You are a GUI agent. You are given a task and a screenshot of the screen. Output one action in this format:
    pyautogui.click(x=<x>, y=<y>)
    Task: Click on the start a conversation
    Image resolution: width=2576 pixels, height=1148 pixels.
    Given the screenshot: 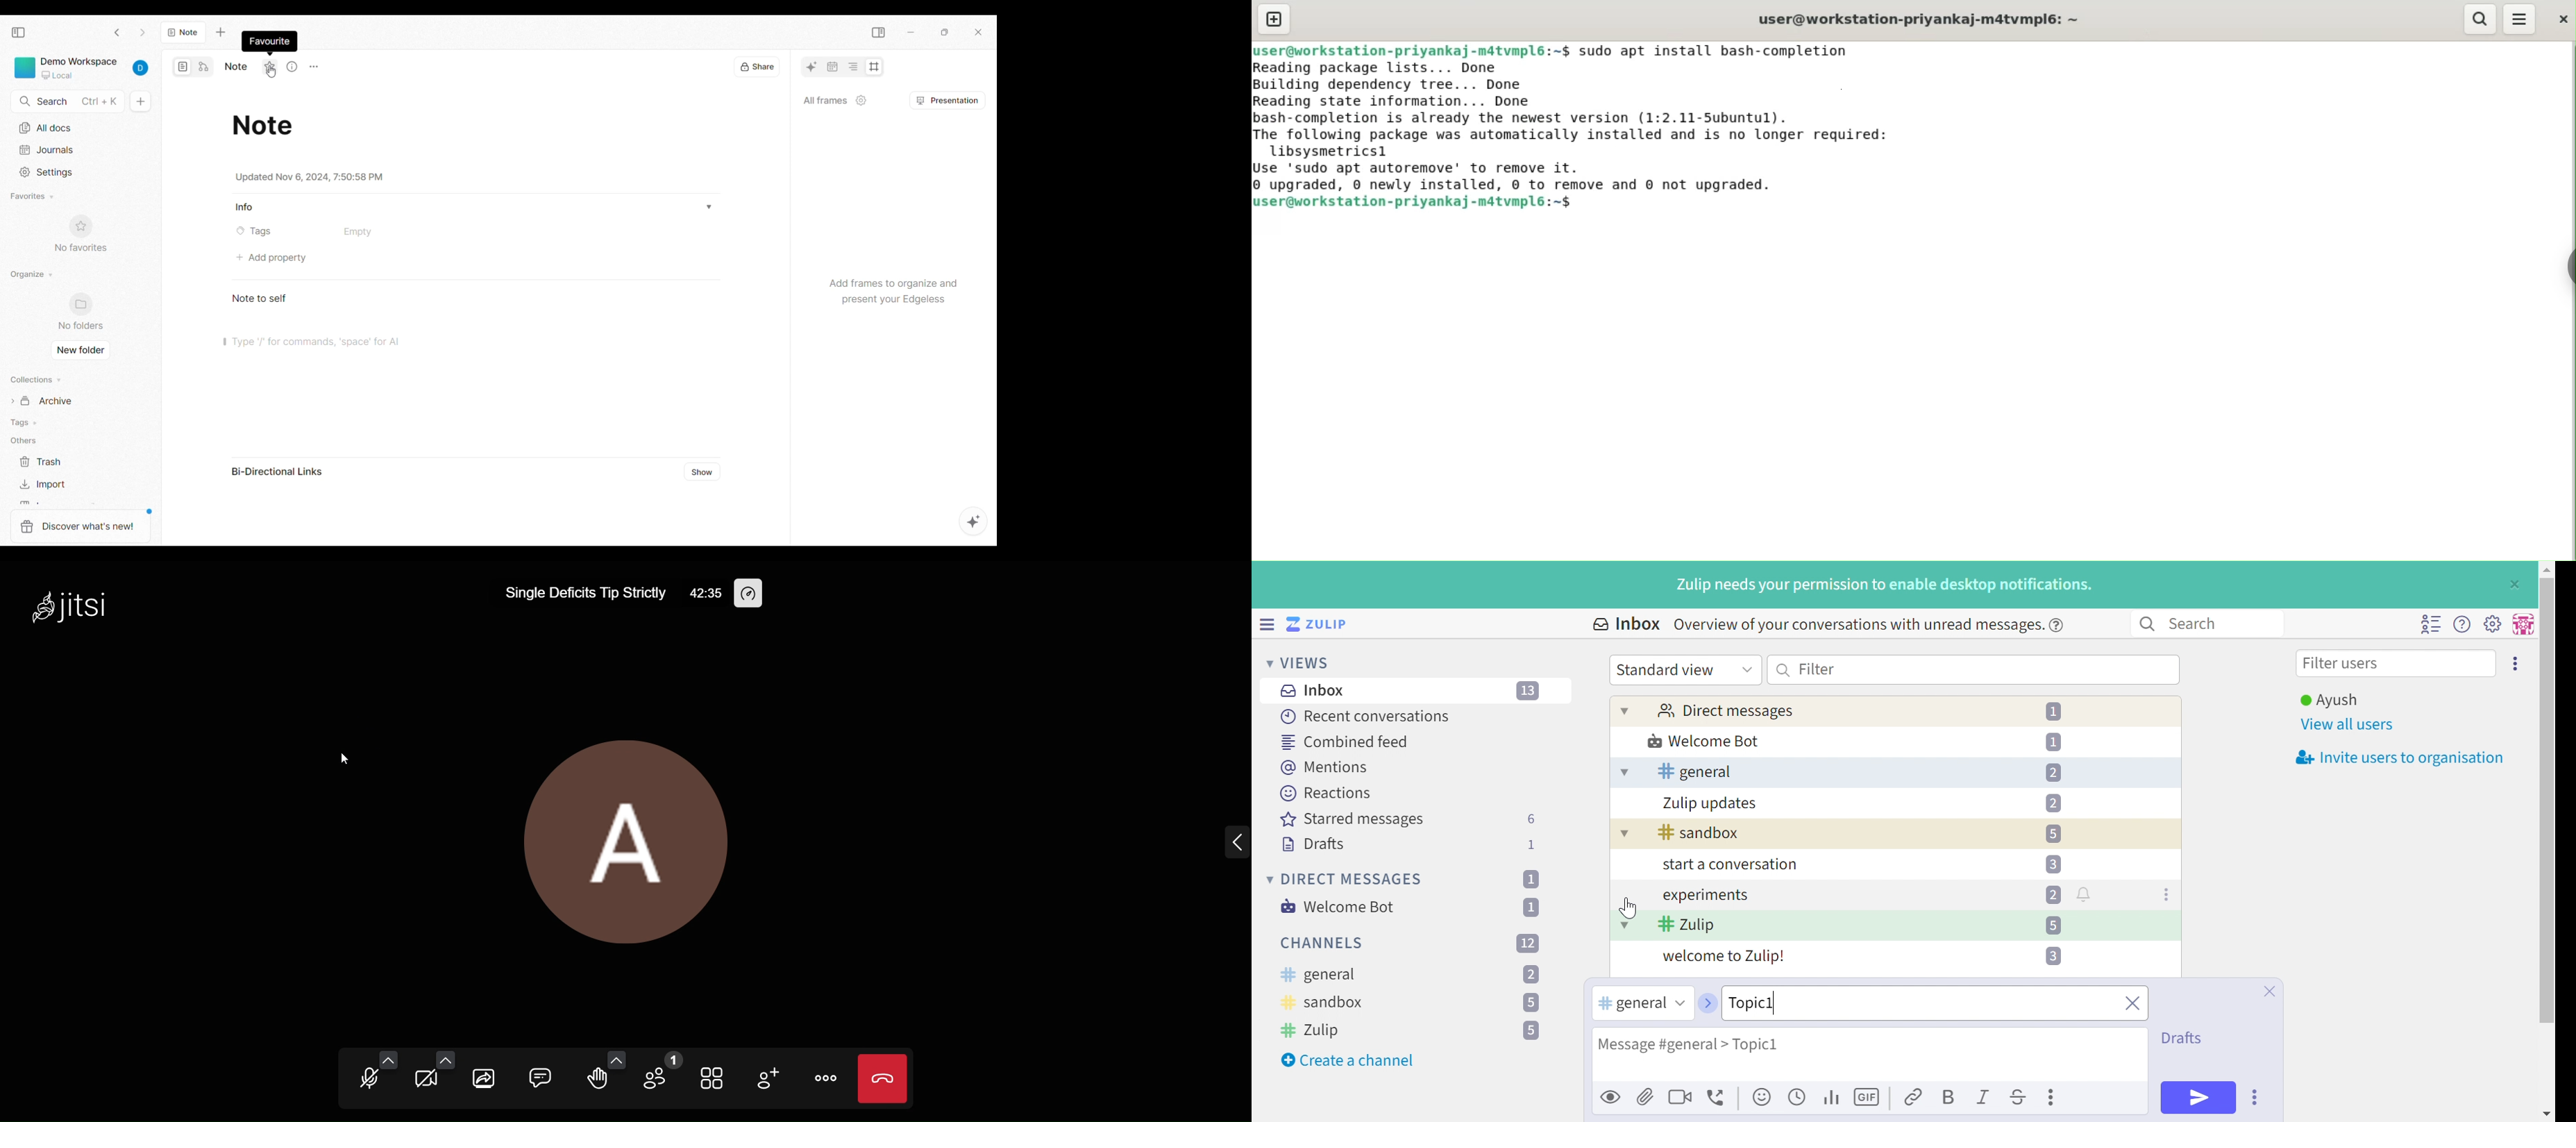 What is the action you would take?
    pyautogui.click(x=1727, y=866)
    